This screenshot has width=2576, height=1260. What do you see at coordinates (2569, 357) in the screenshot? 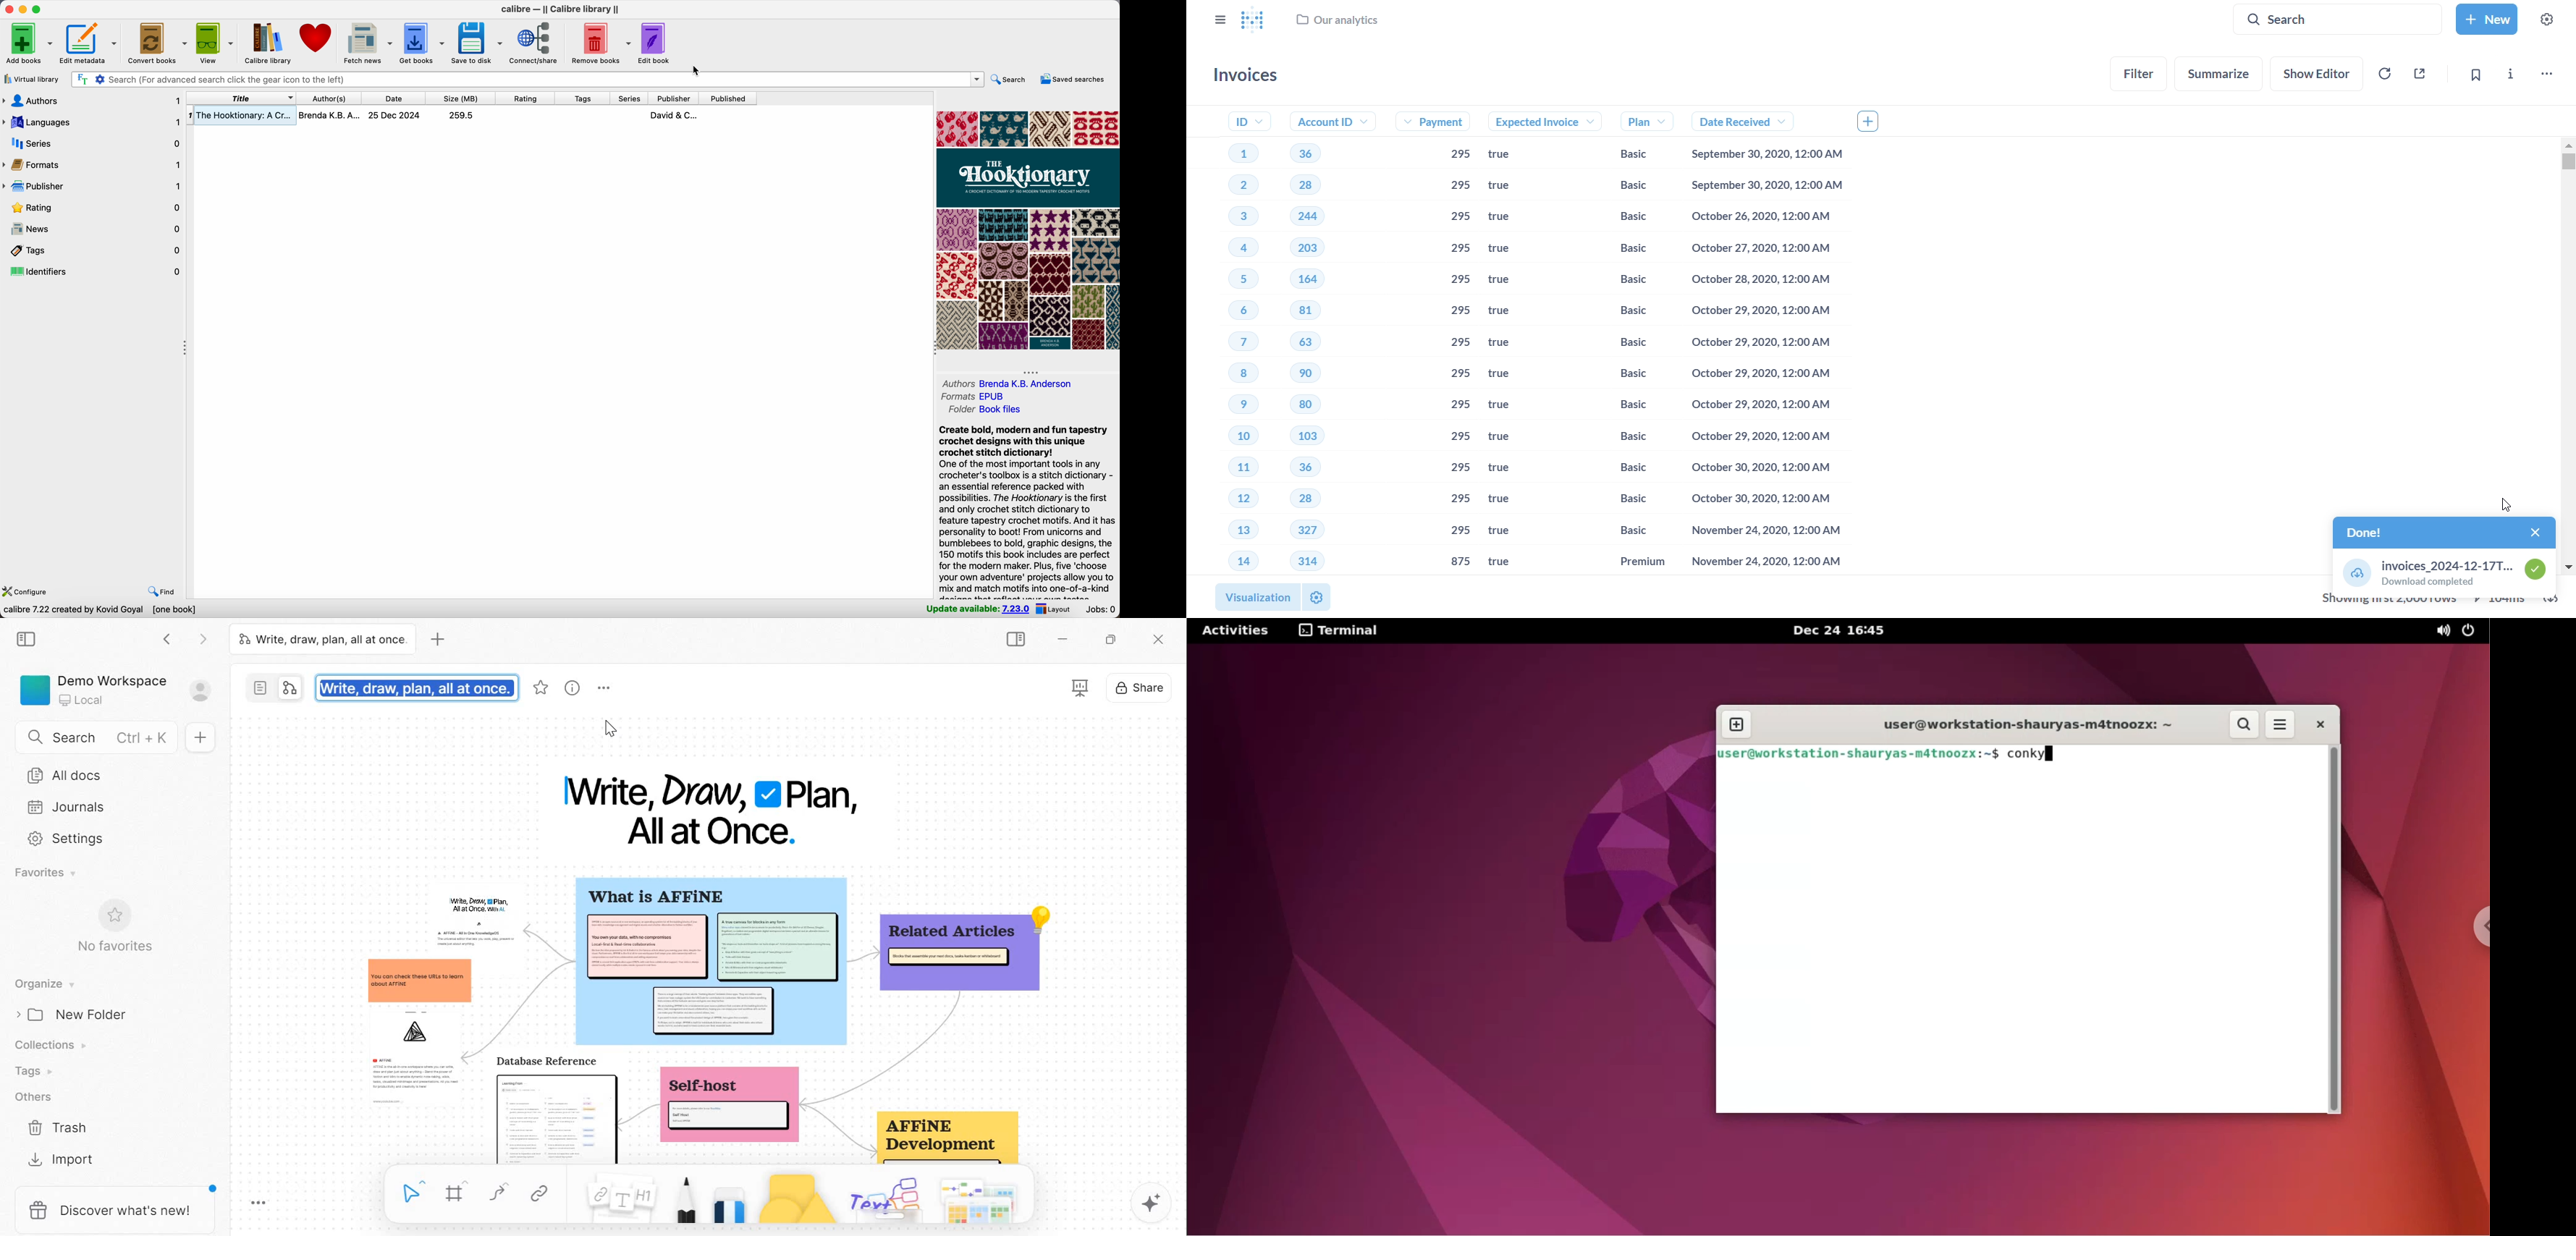
I see `vertical scroll bar` at bounding box center [2569, 357].